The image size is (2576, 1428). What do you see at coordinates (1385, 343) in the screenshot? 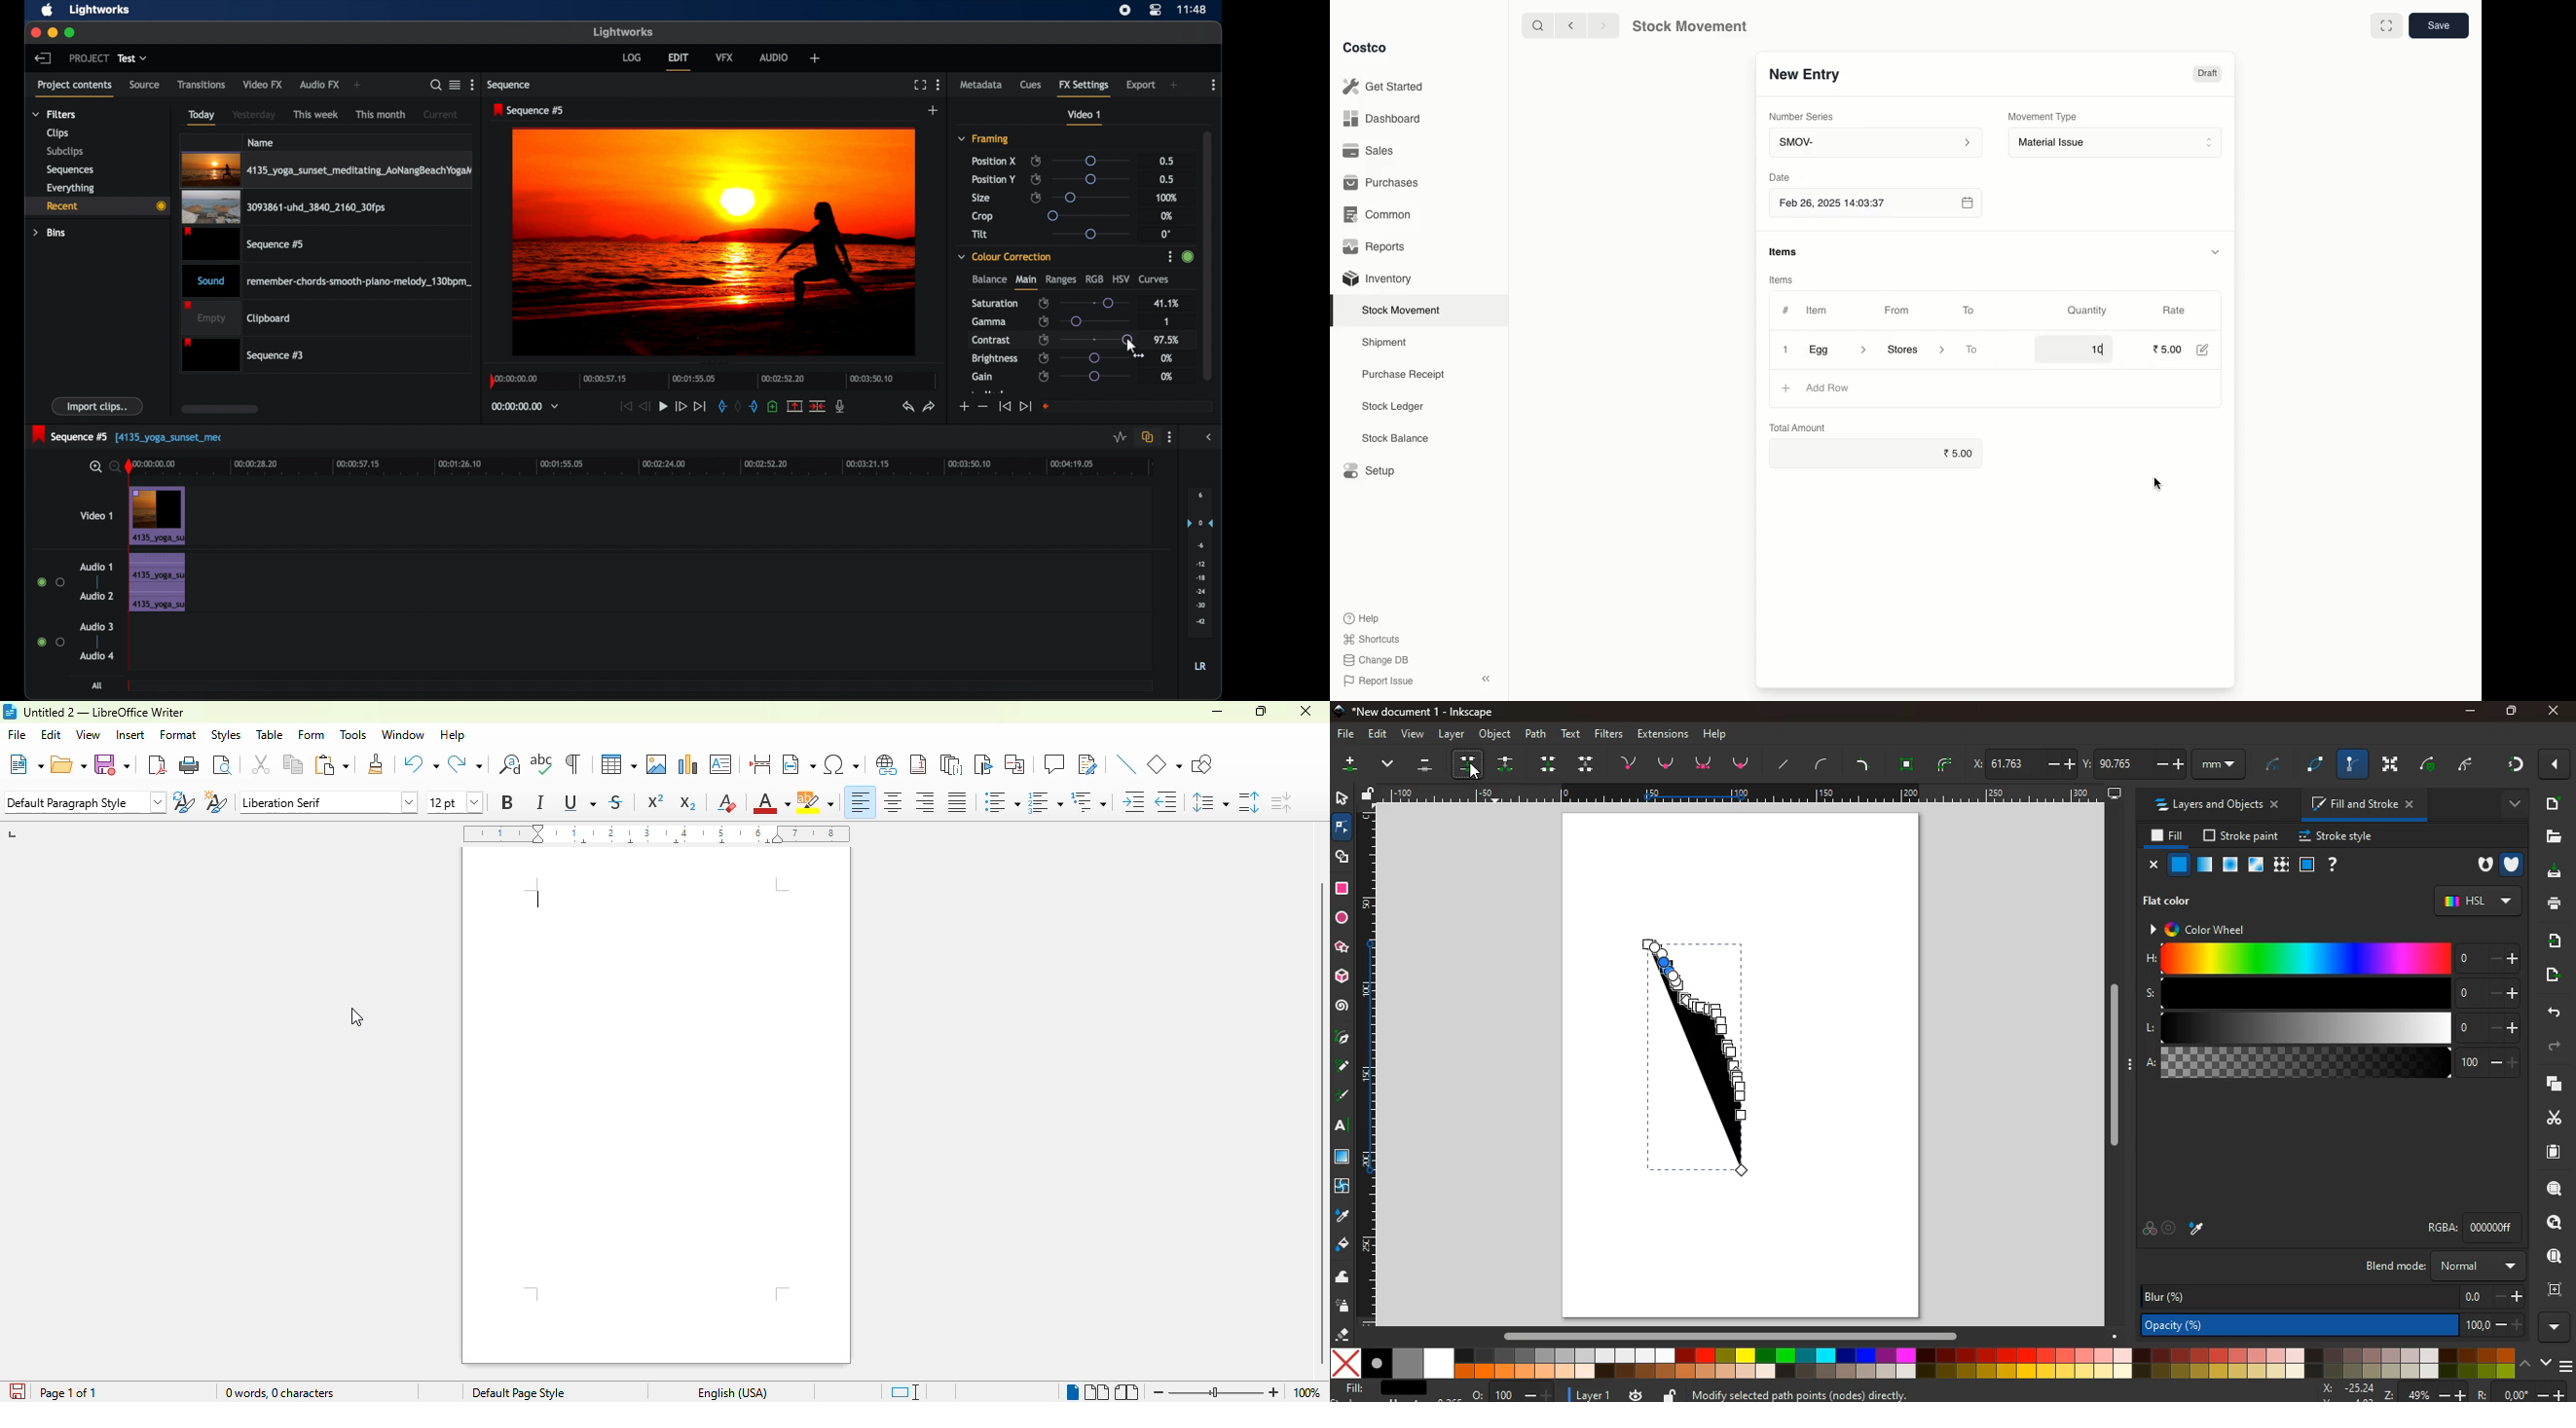
I see `Shipment` at bounding box center [1385, 343].